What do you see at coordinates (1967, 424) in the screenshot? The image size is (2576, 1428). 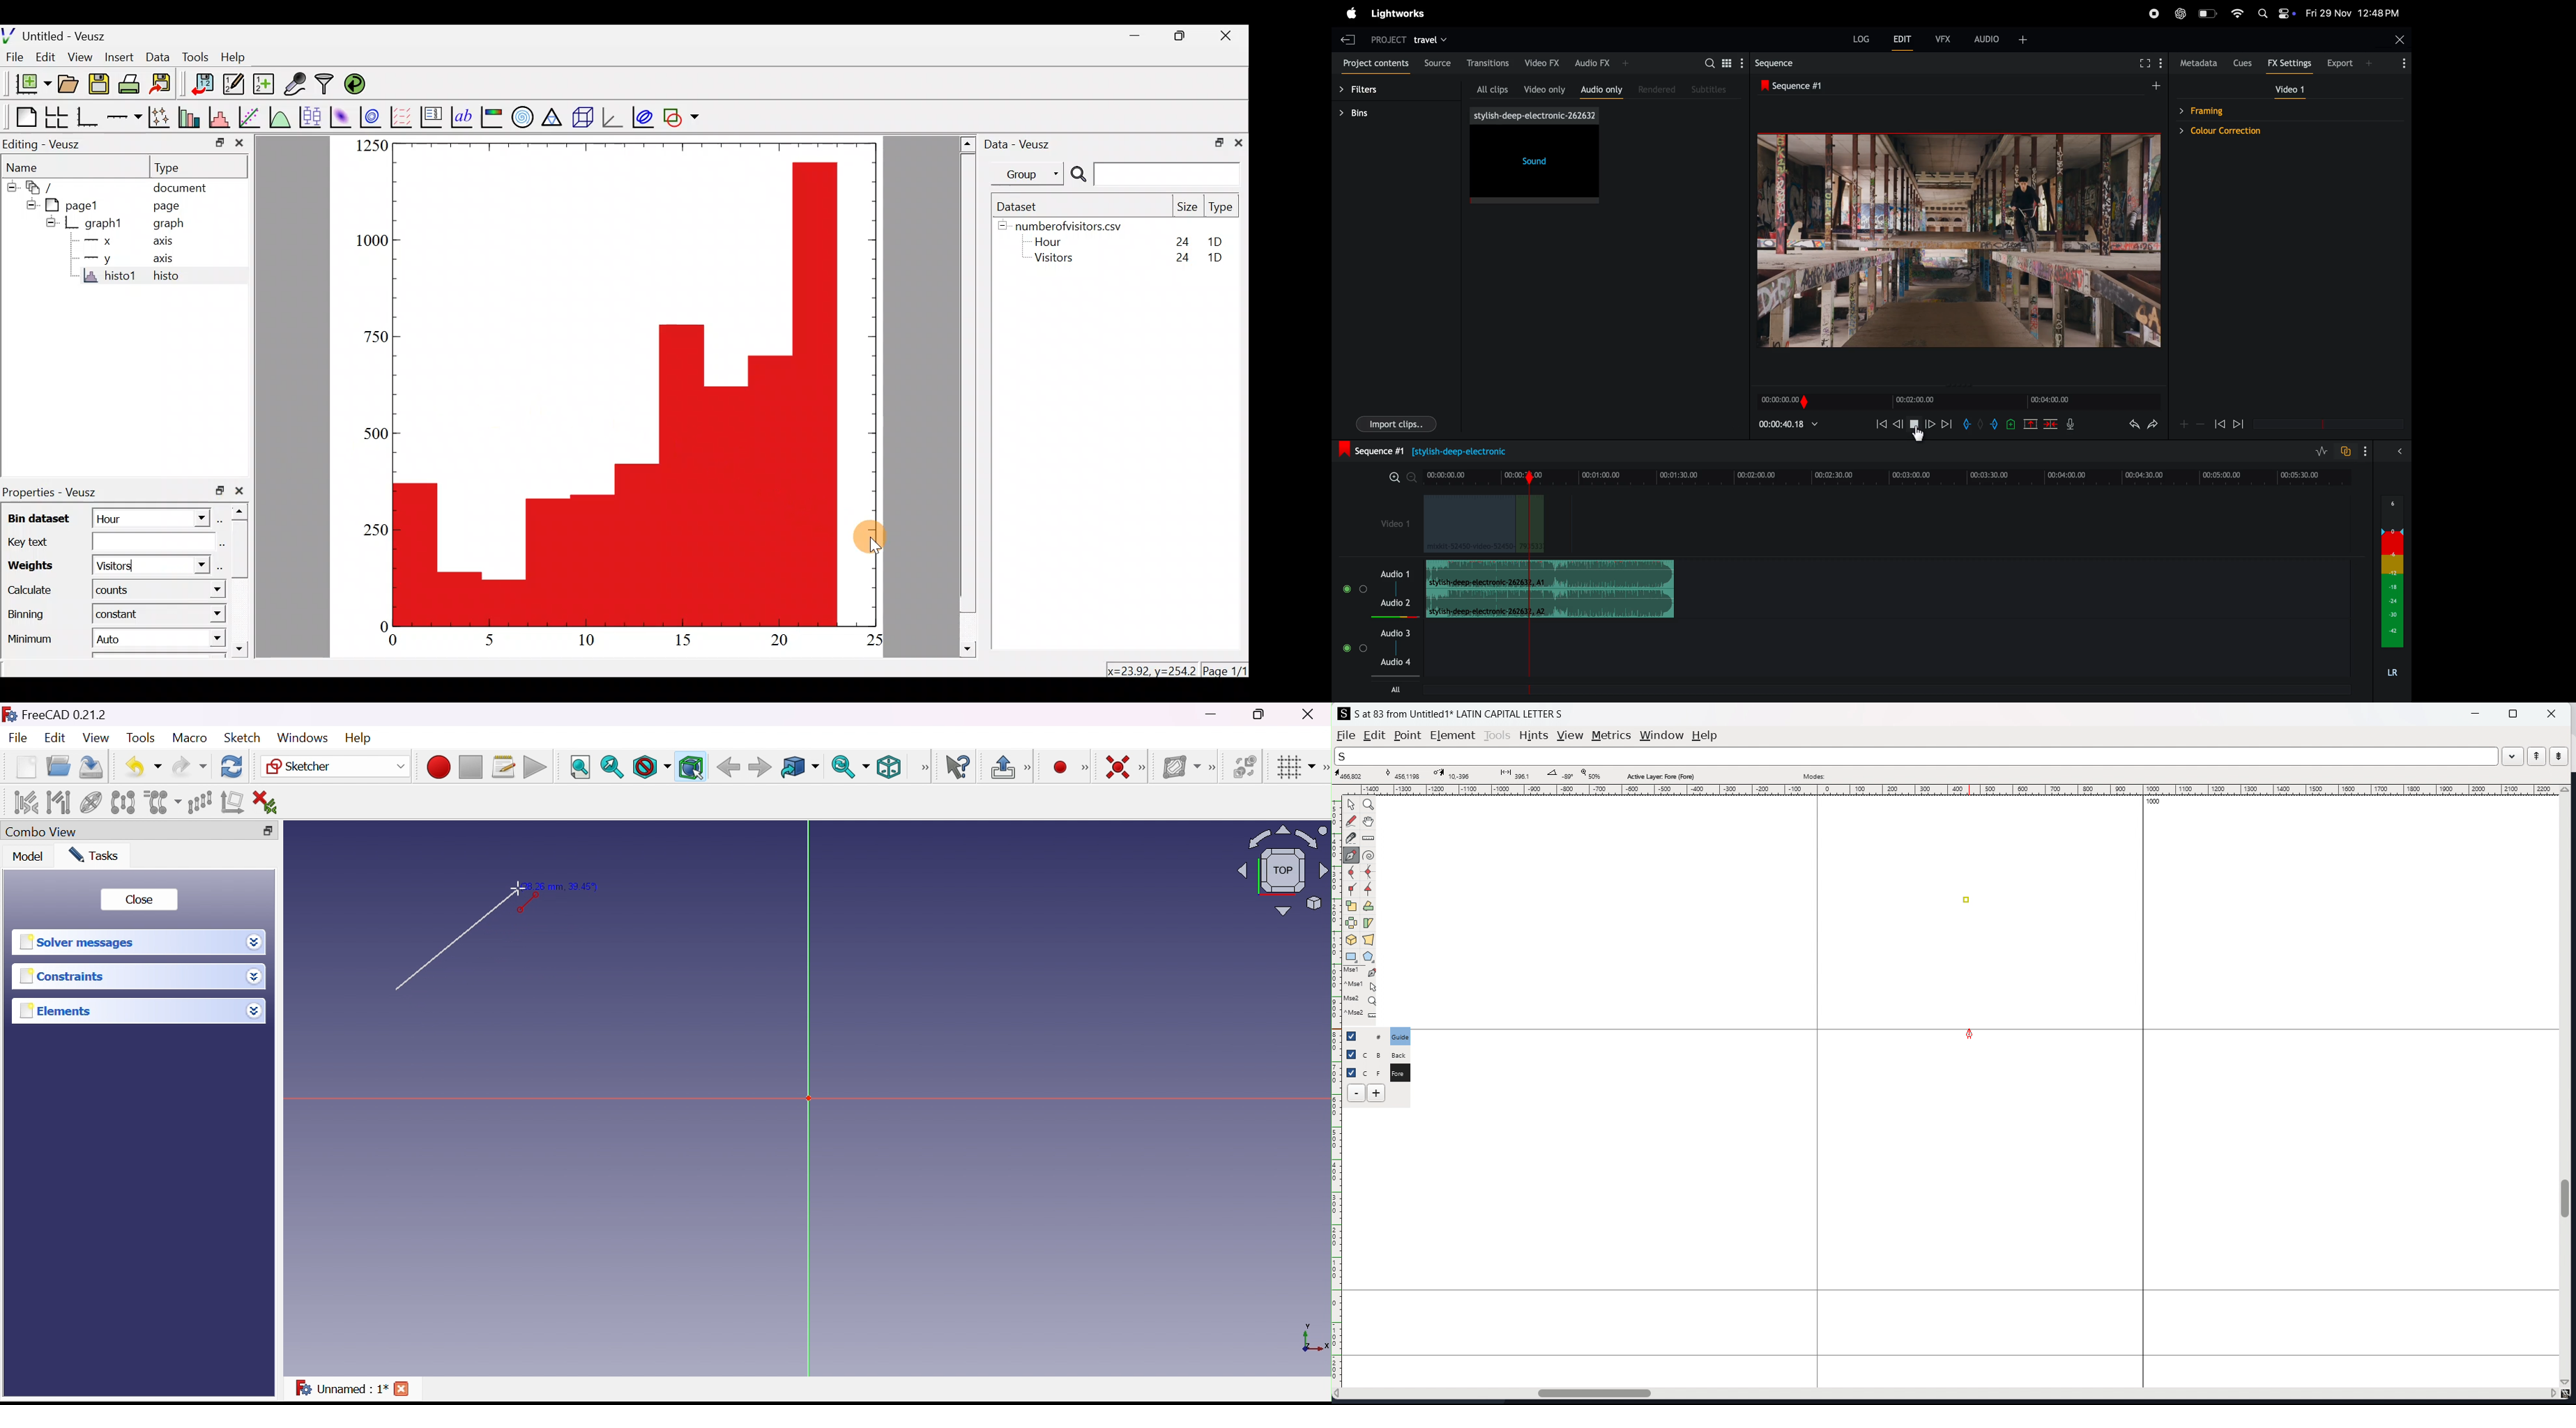 I see `add in mark in current postion` at bounding box center [1967, 424].